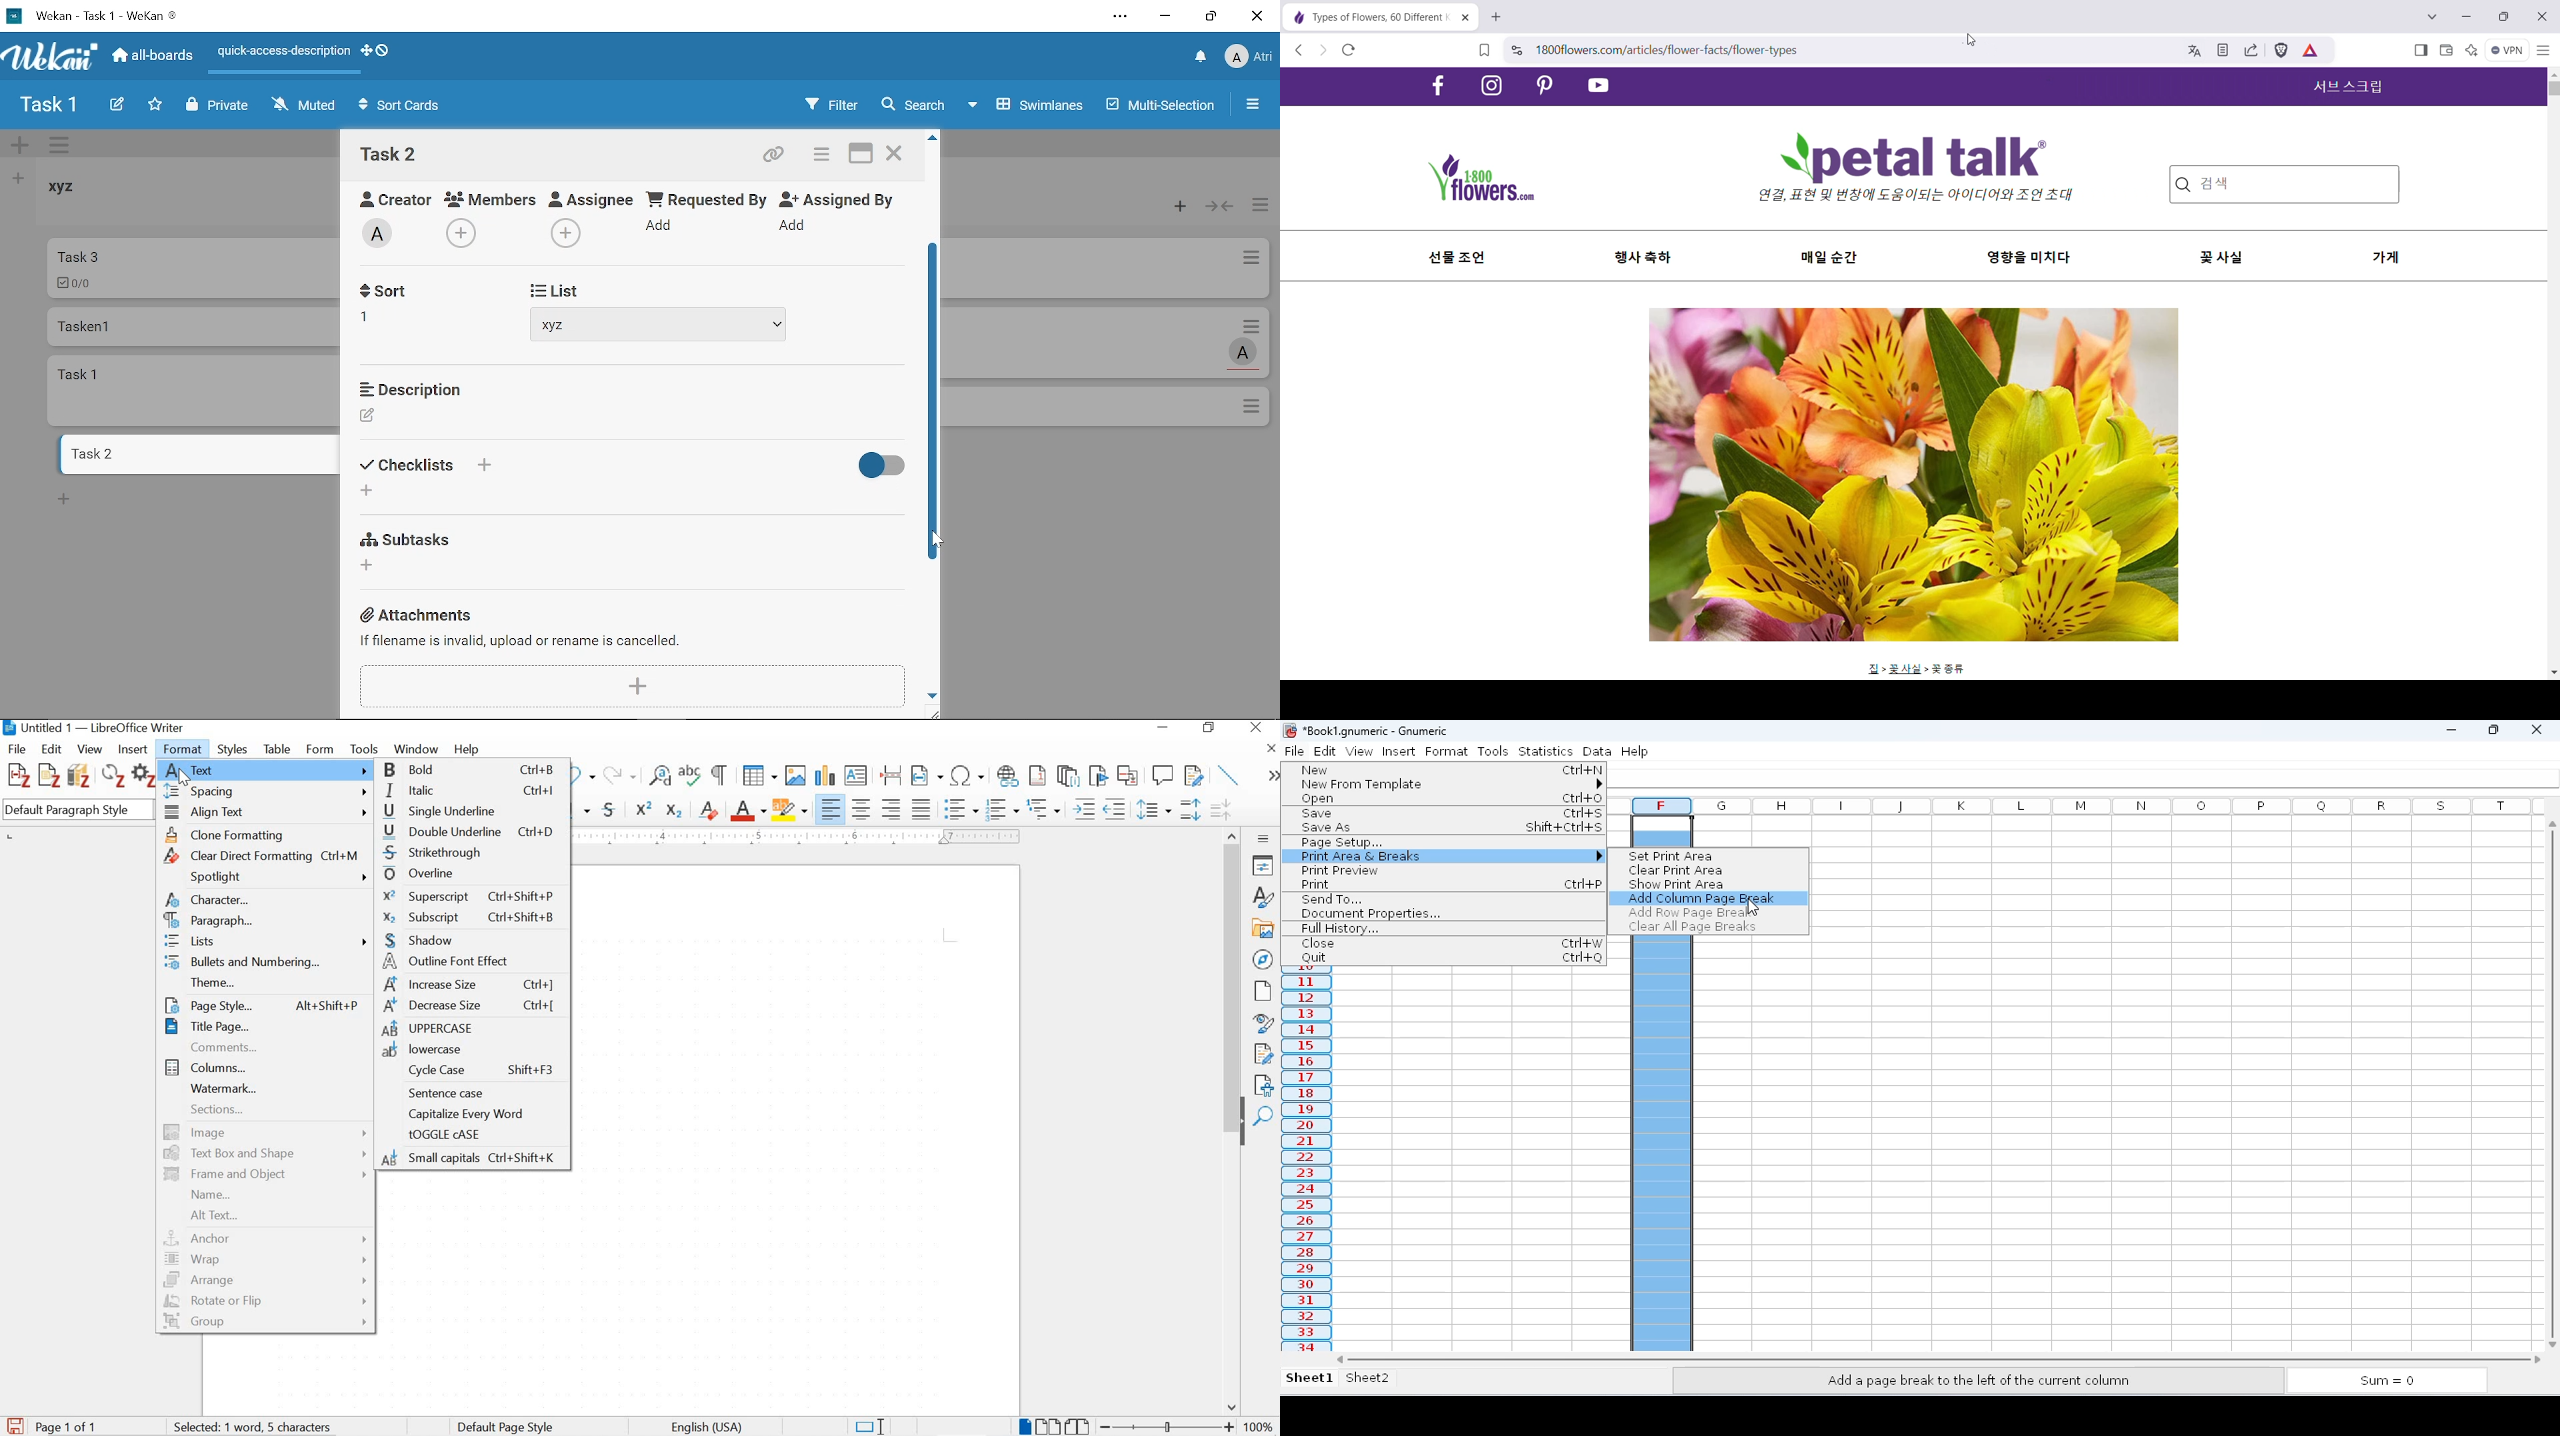 The width and height of the screenshot is (2576, 1456). I want to click on sections, so click(265, 1112).